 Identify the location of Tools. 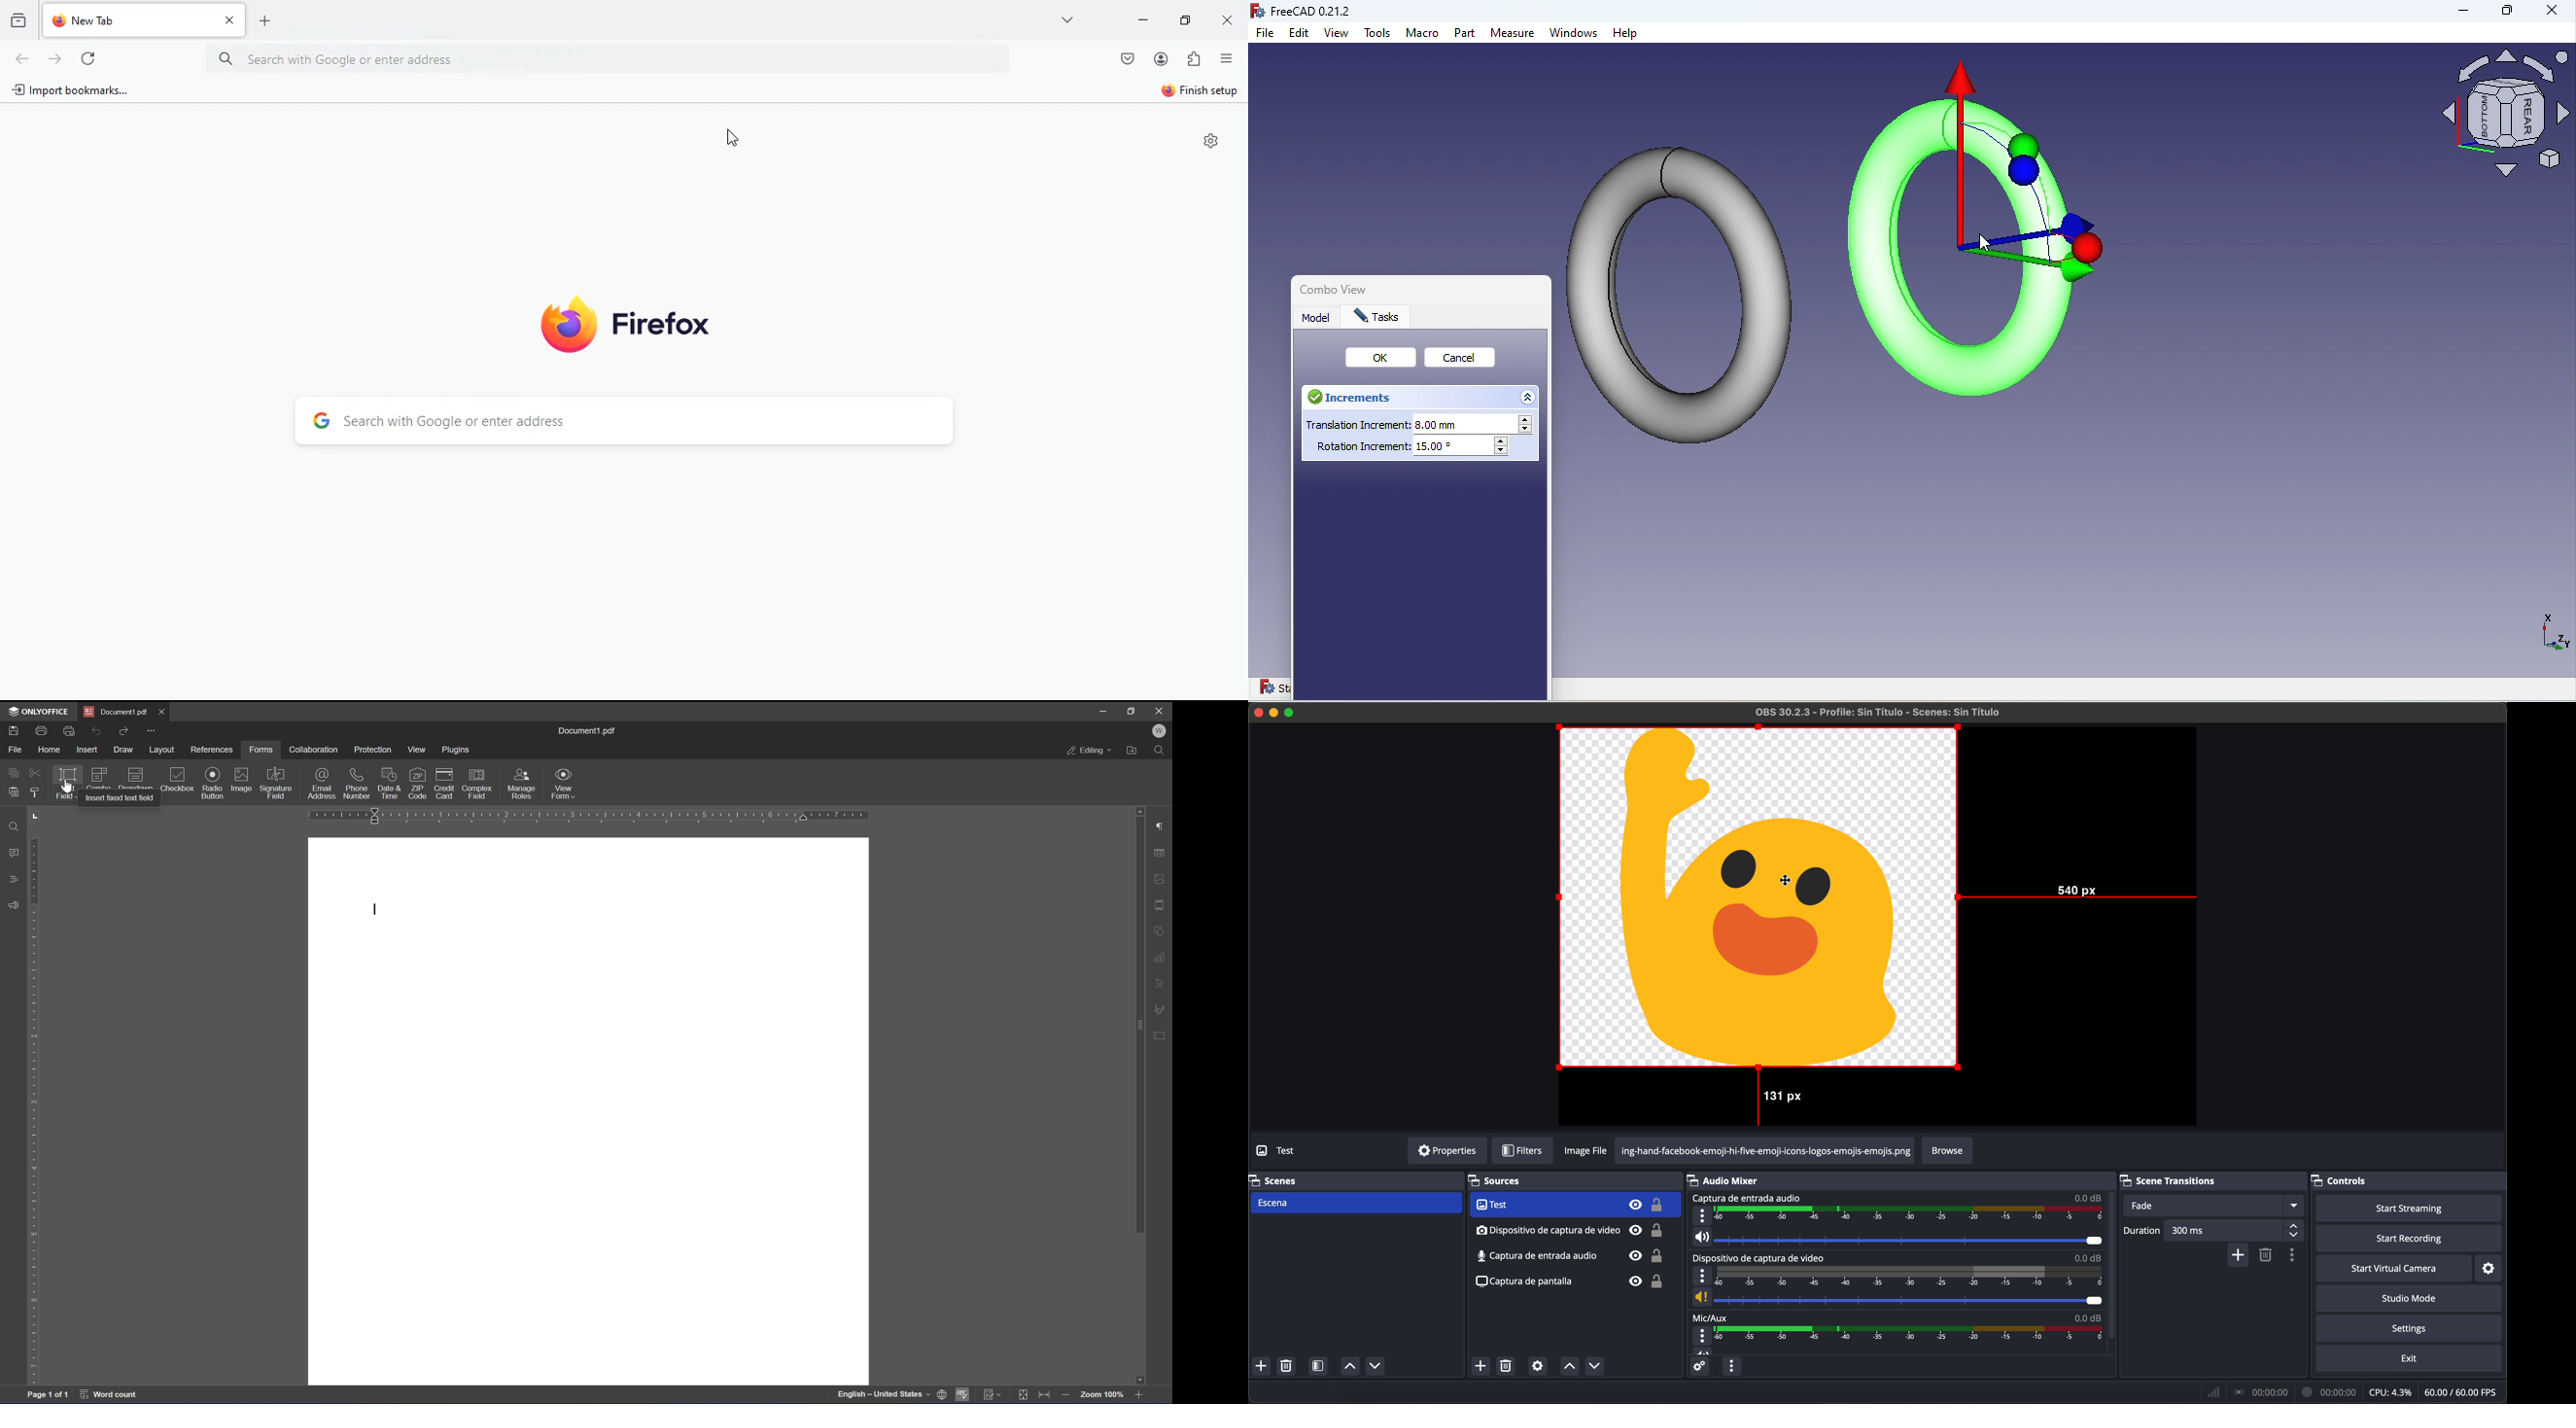
(1378, 37).